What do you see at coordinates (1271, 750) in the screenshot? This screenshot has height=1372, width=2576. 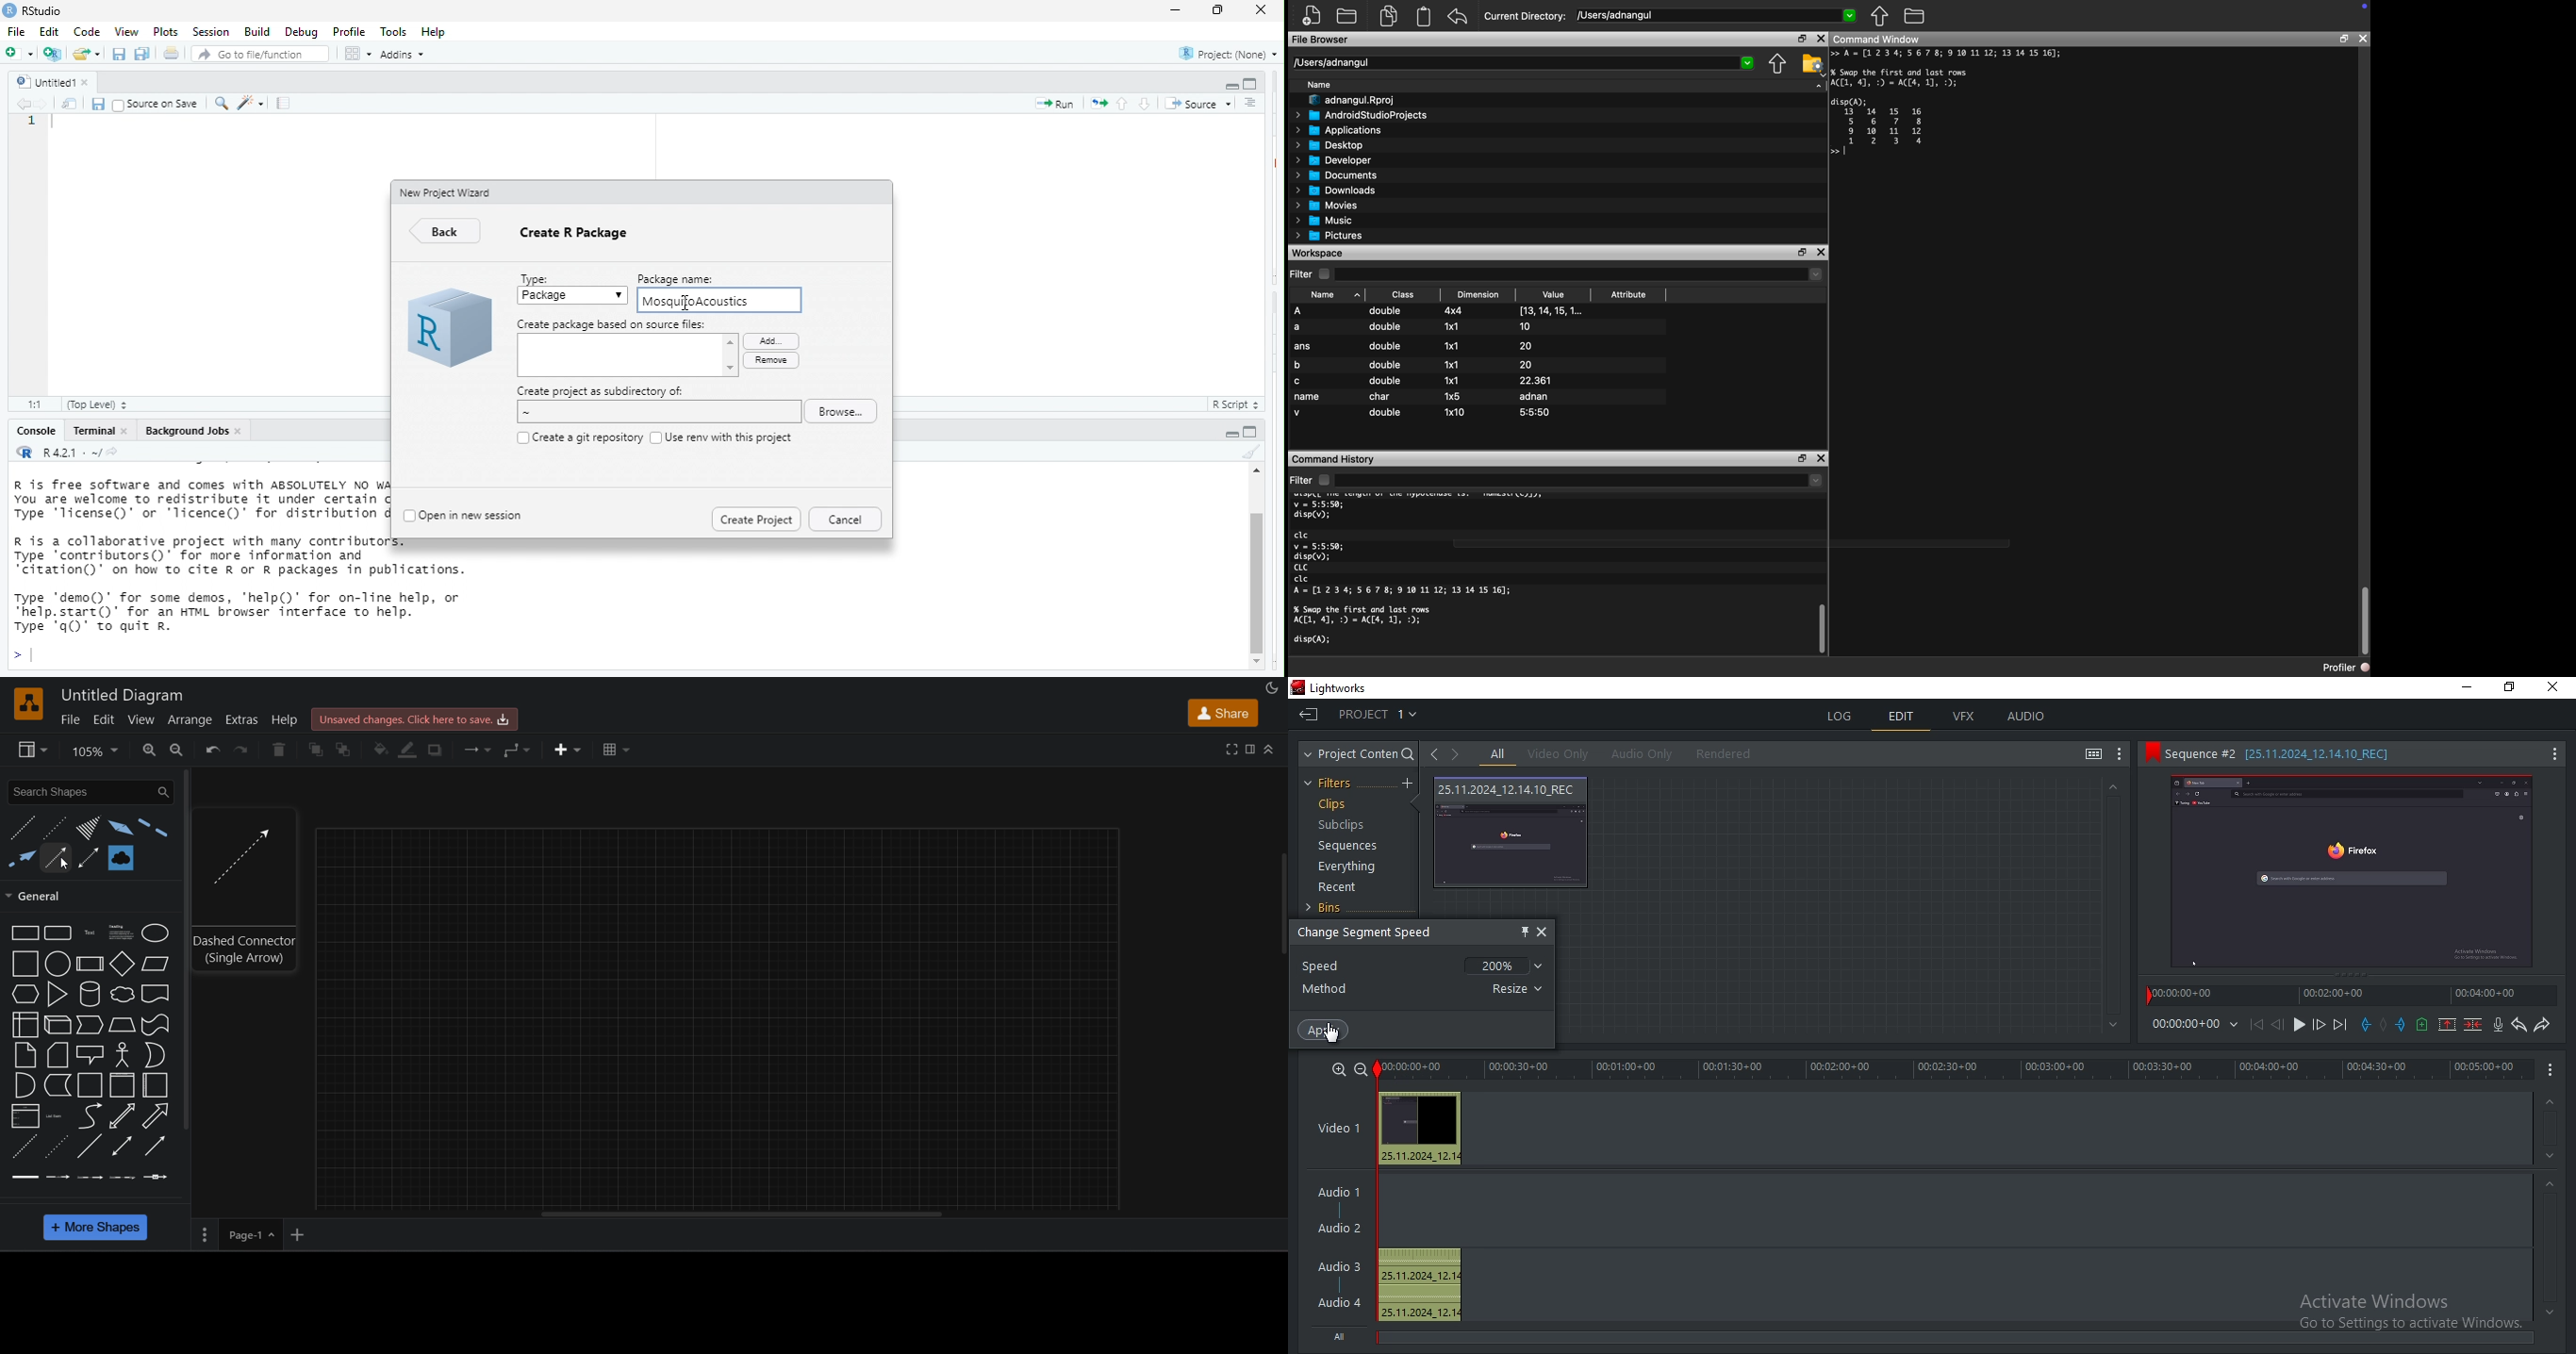 I see `collapase/expand` at bounding box center [1271, 750].